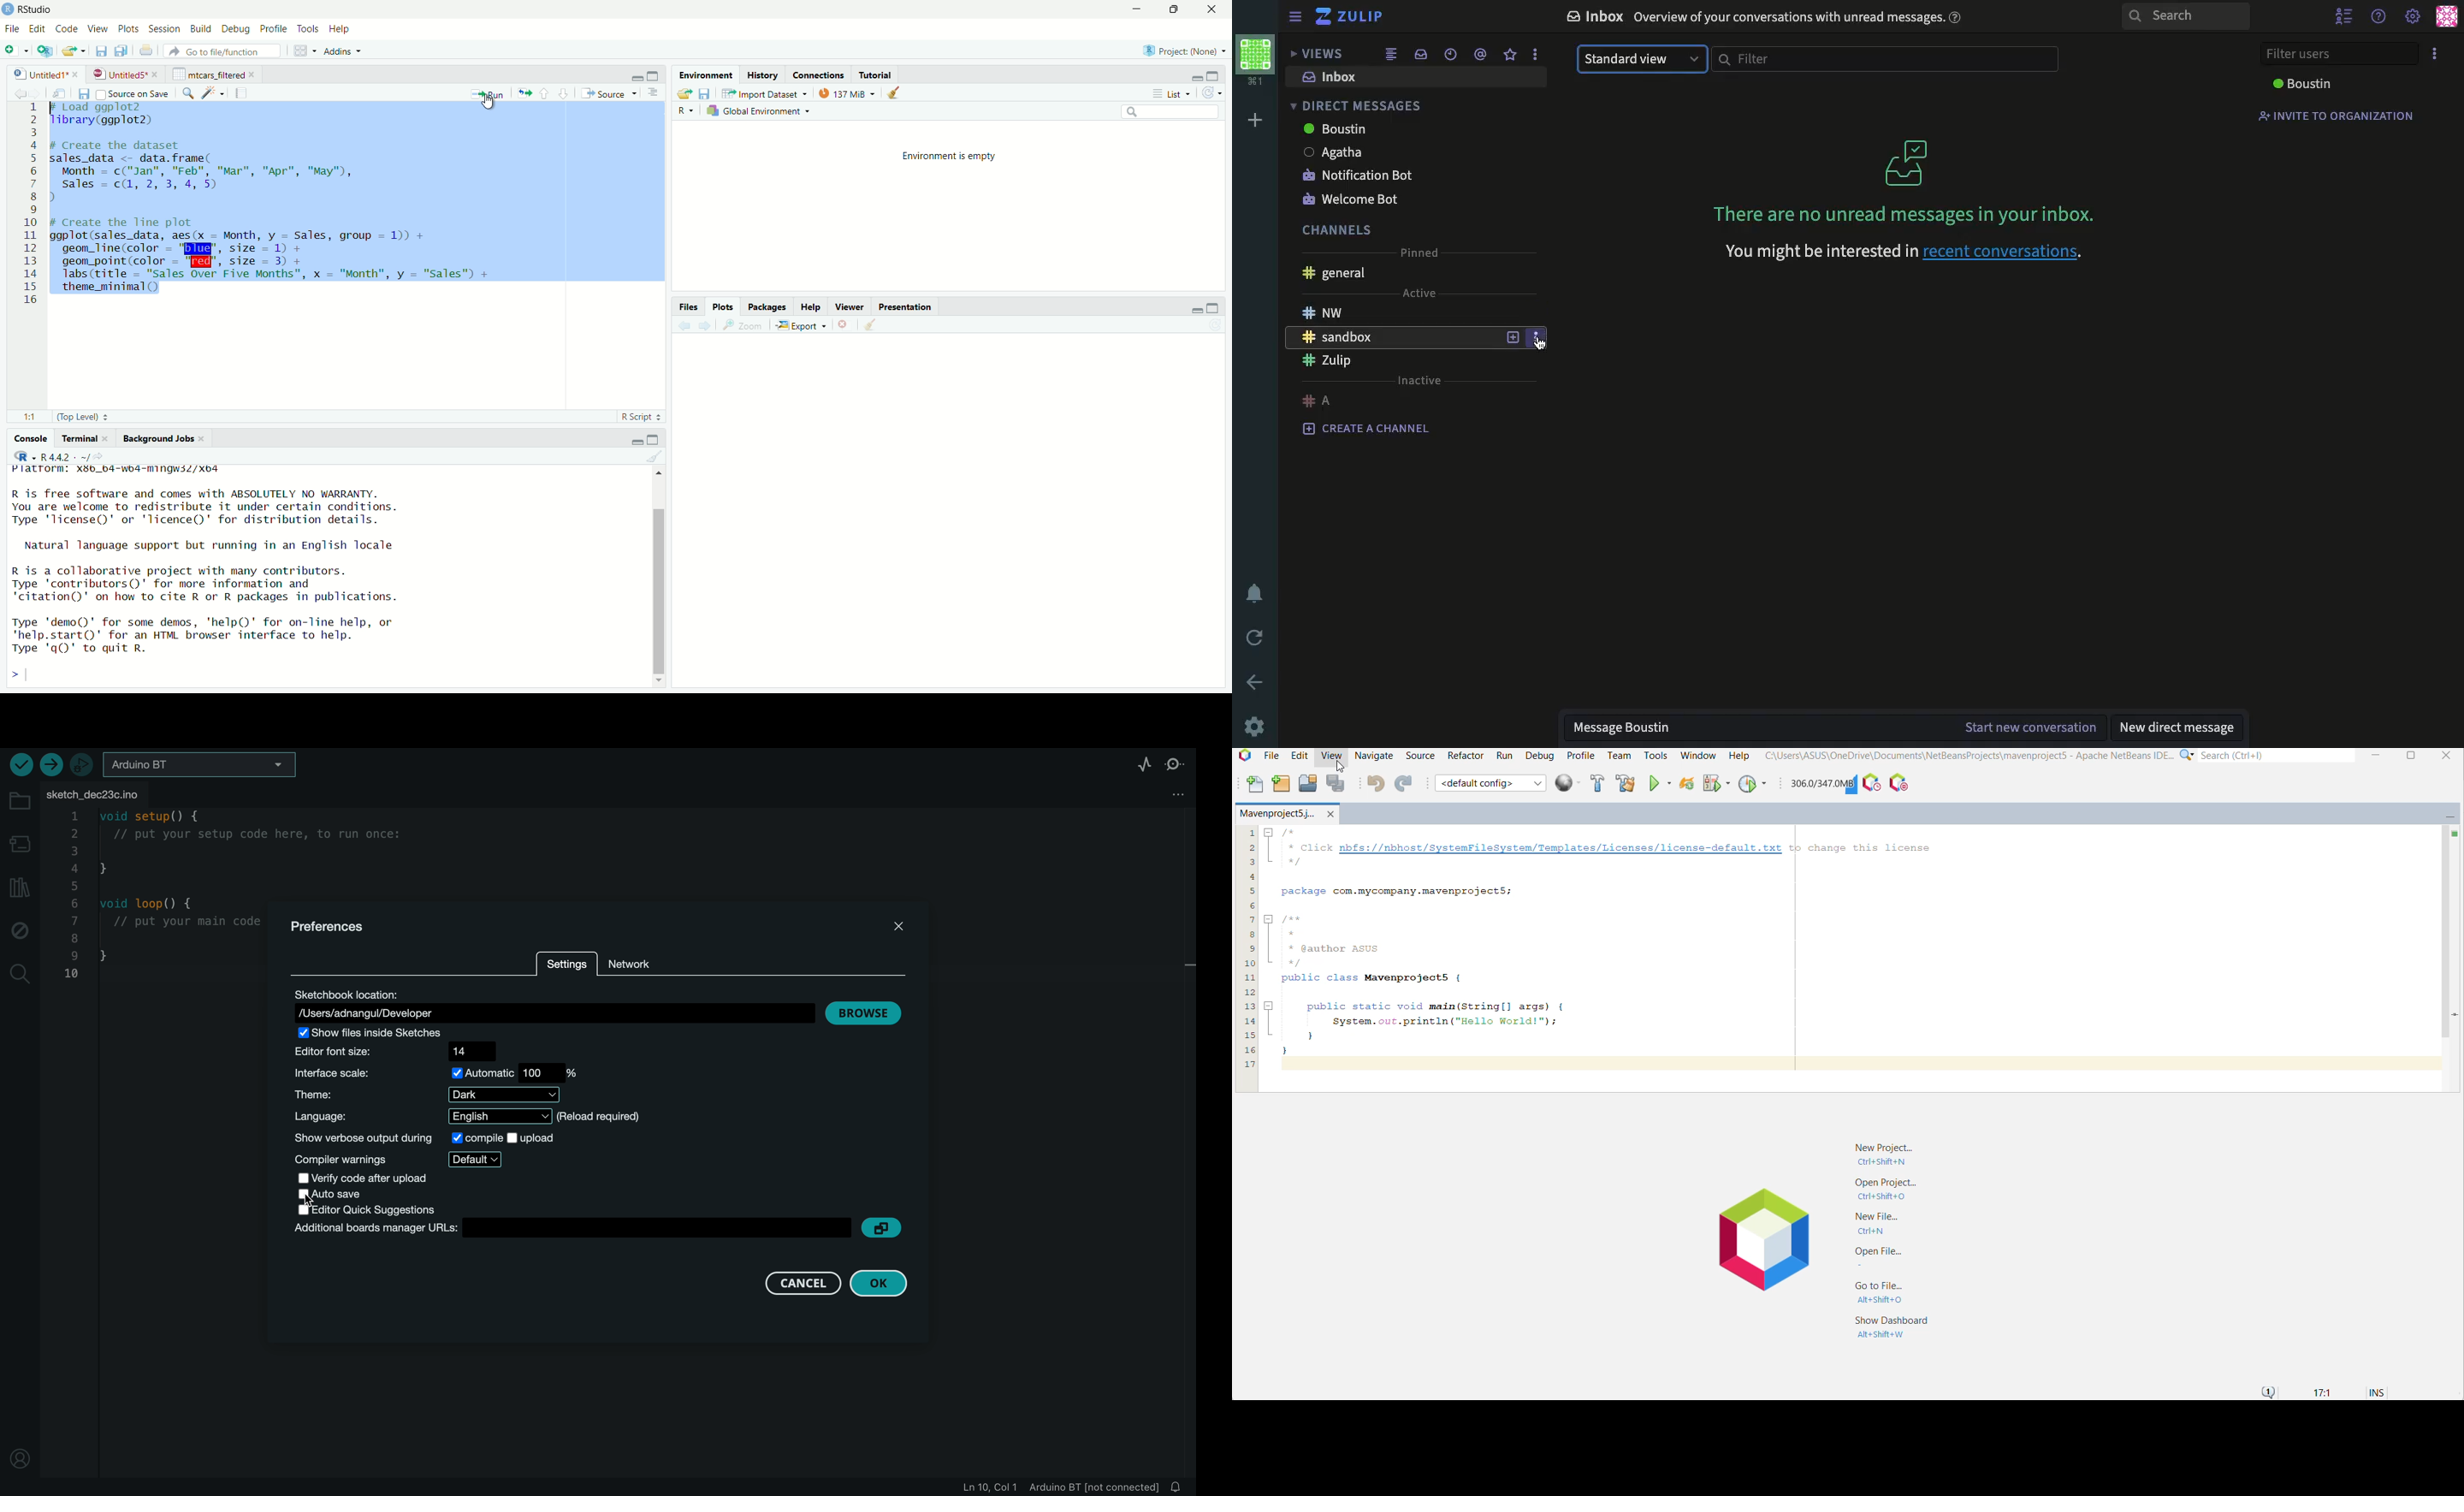 Image resolution: width=2464 pixels, height=1512 pixels. I want to click on close, so click(157, 74).